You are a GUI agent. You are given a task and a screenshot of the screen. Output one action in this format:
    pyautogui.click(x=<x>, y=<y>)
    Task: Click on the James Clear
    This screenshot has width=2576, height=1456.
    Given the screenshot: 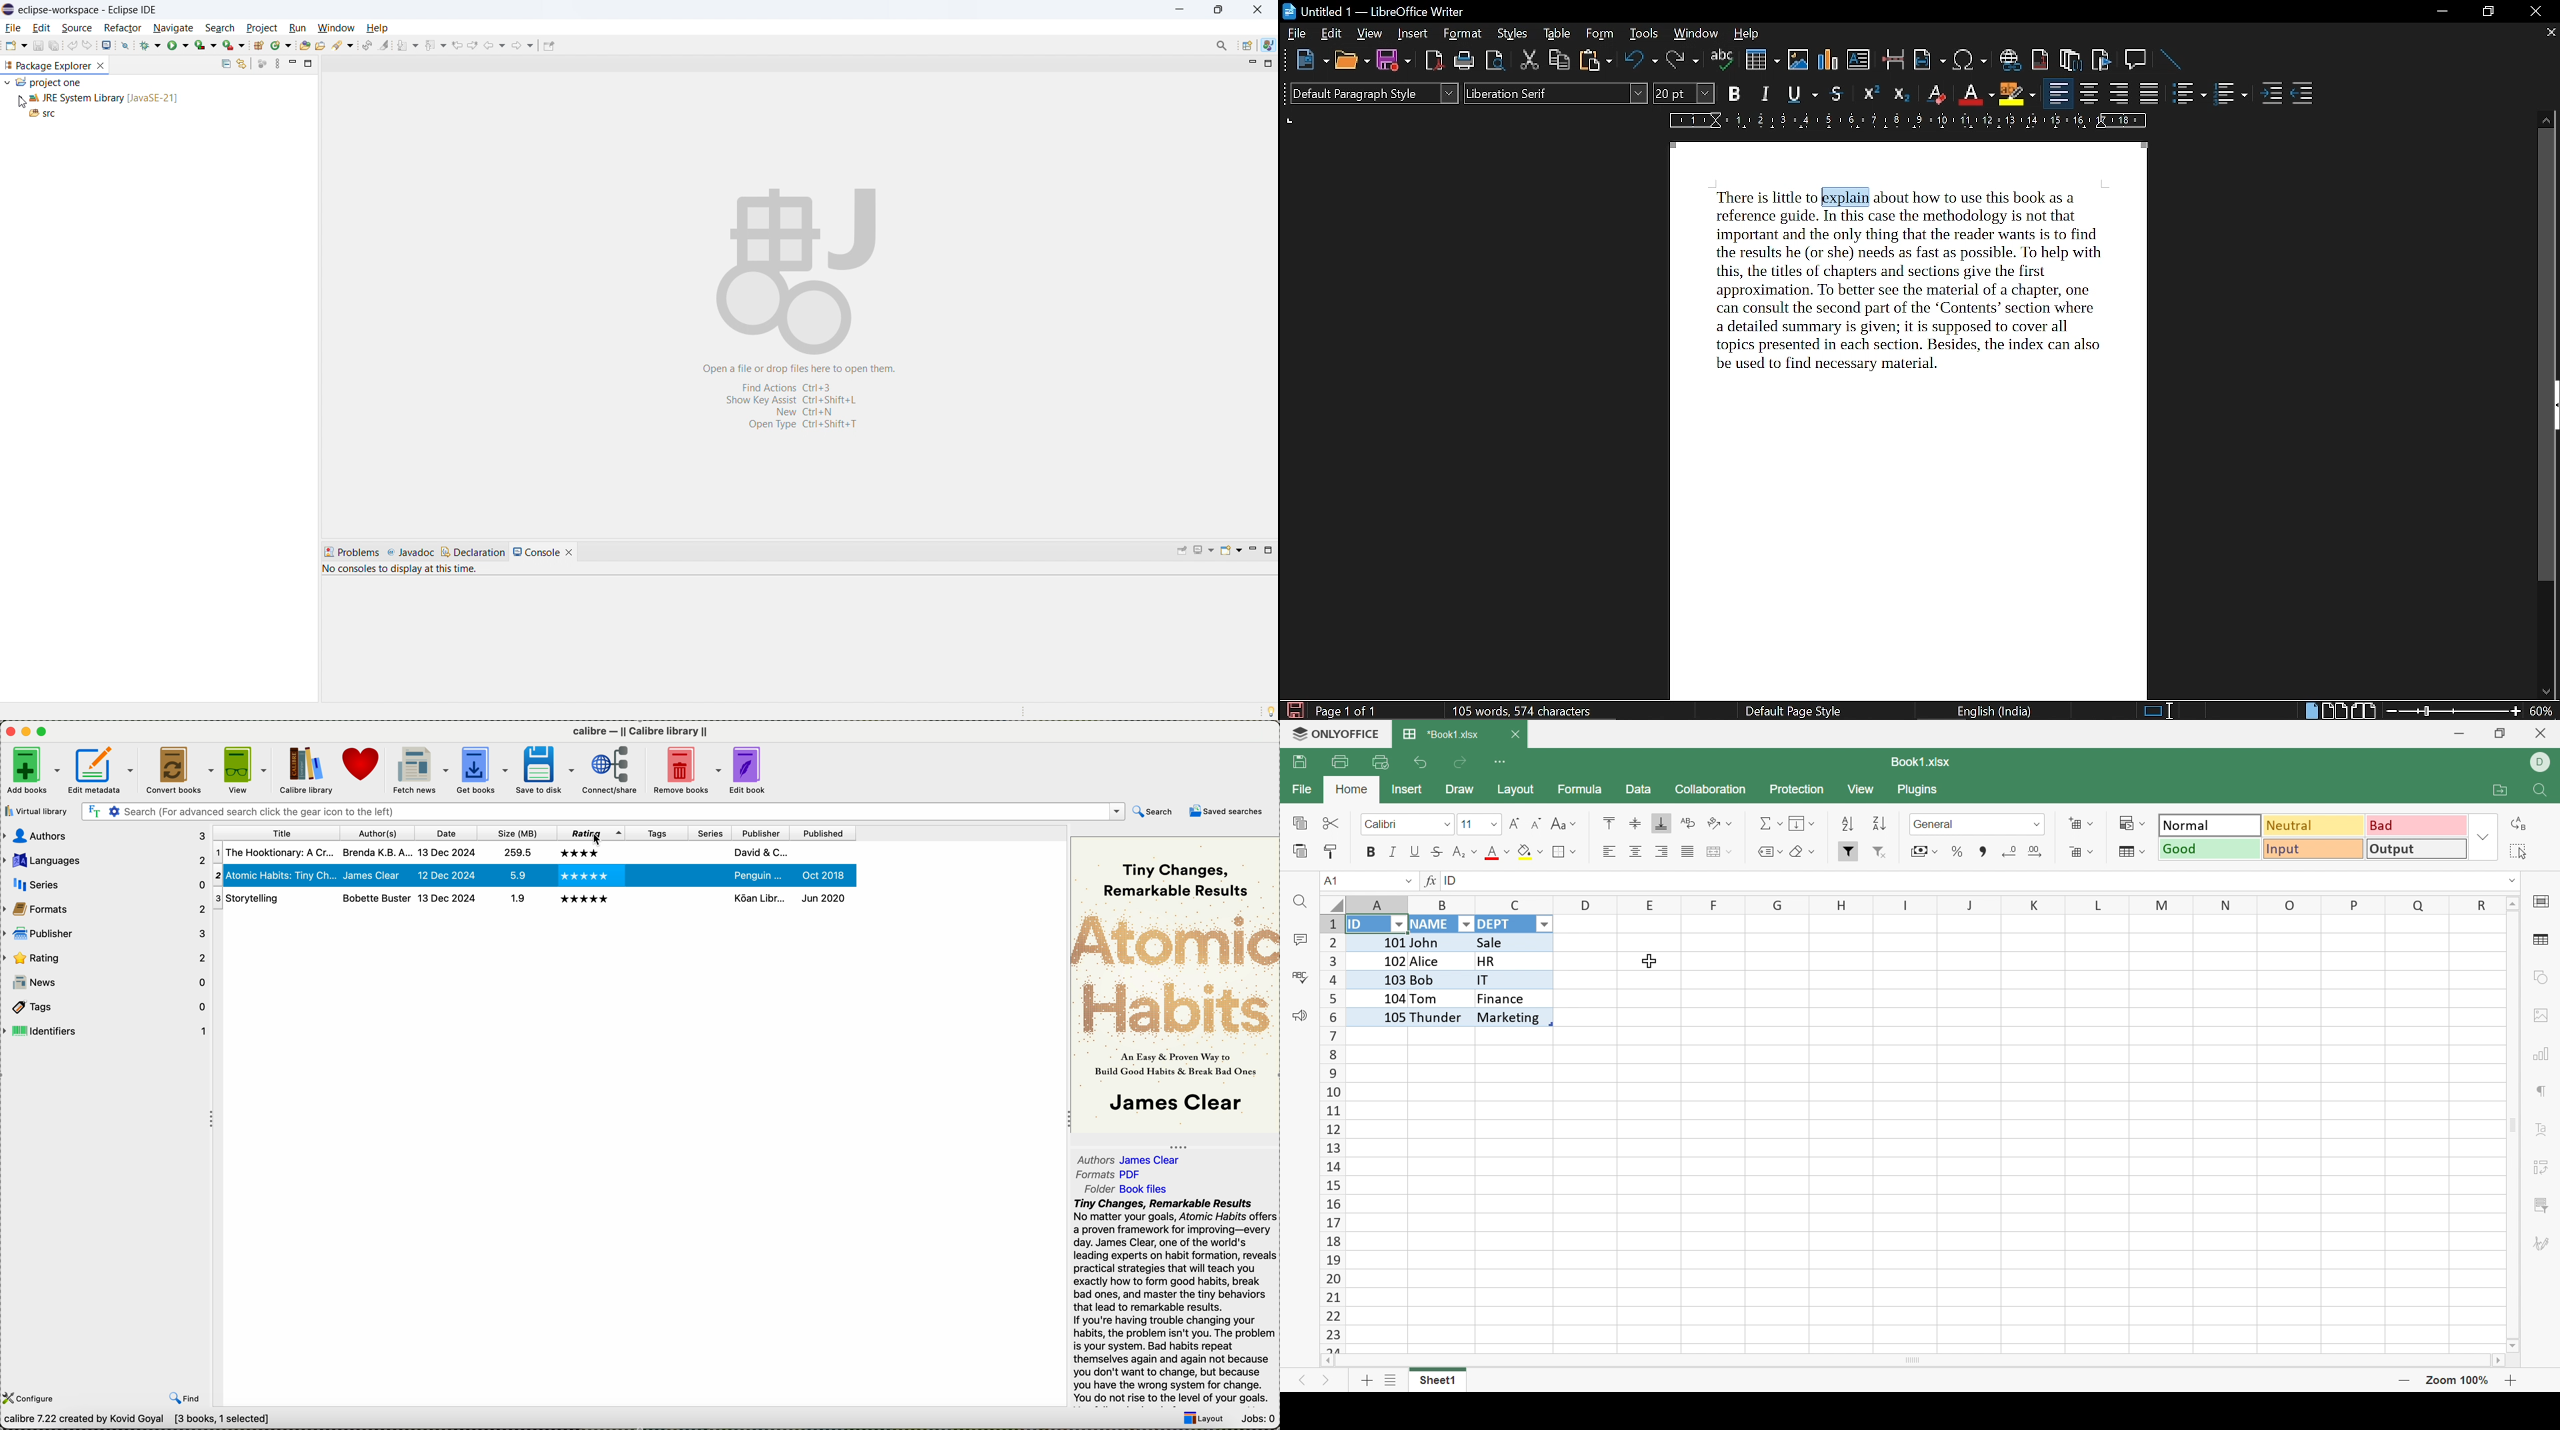 What is the action you would take?
    pyautogui.click(x=1155, y=1159)
    